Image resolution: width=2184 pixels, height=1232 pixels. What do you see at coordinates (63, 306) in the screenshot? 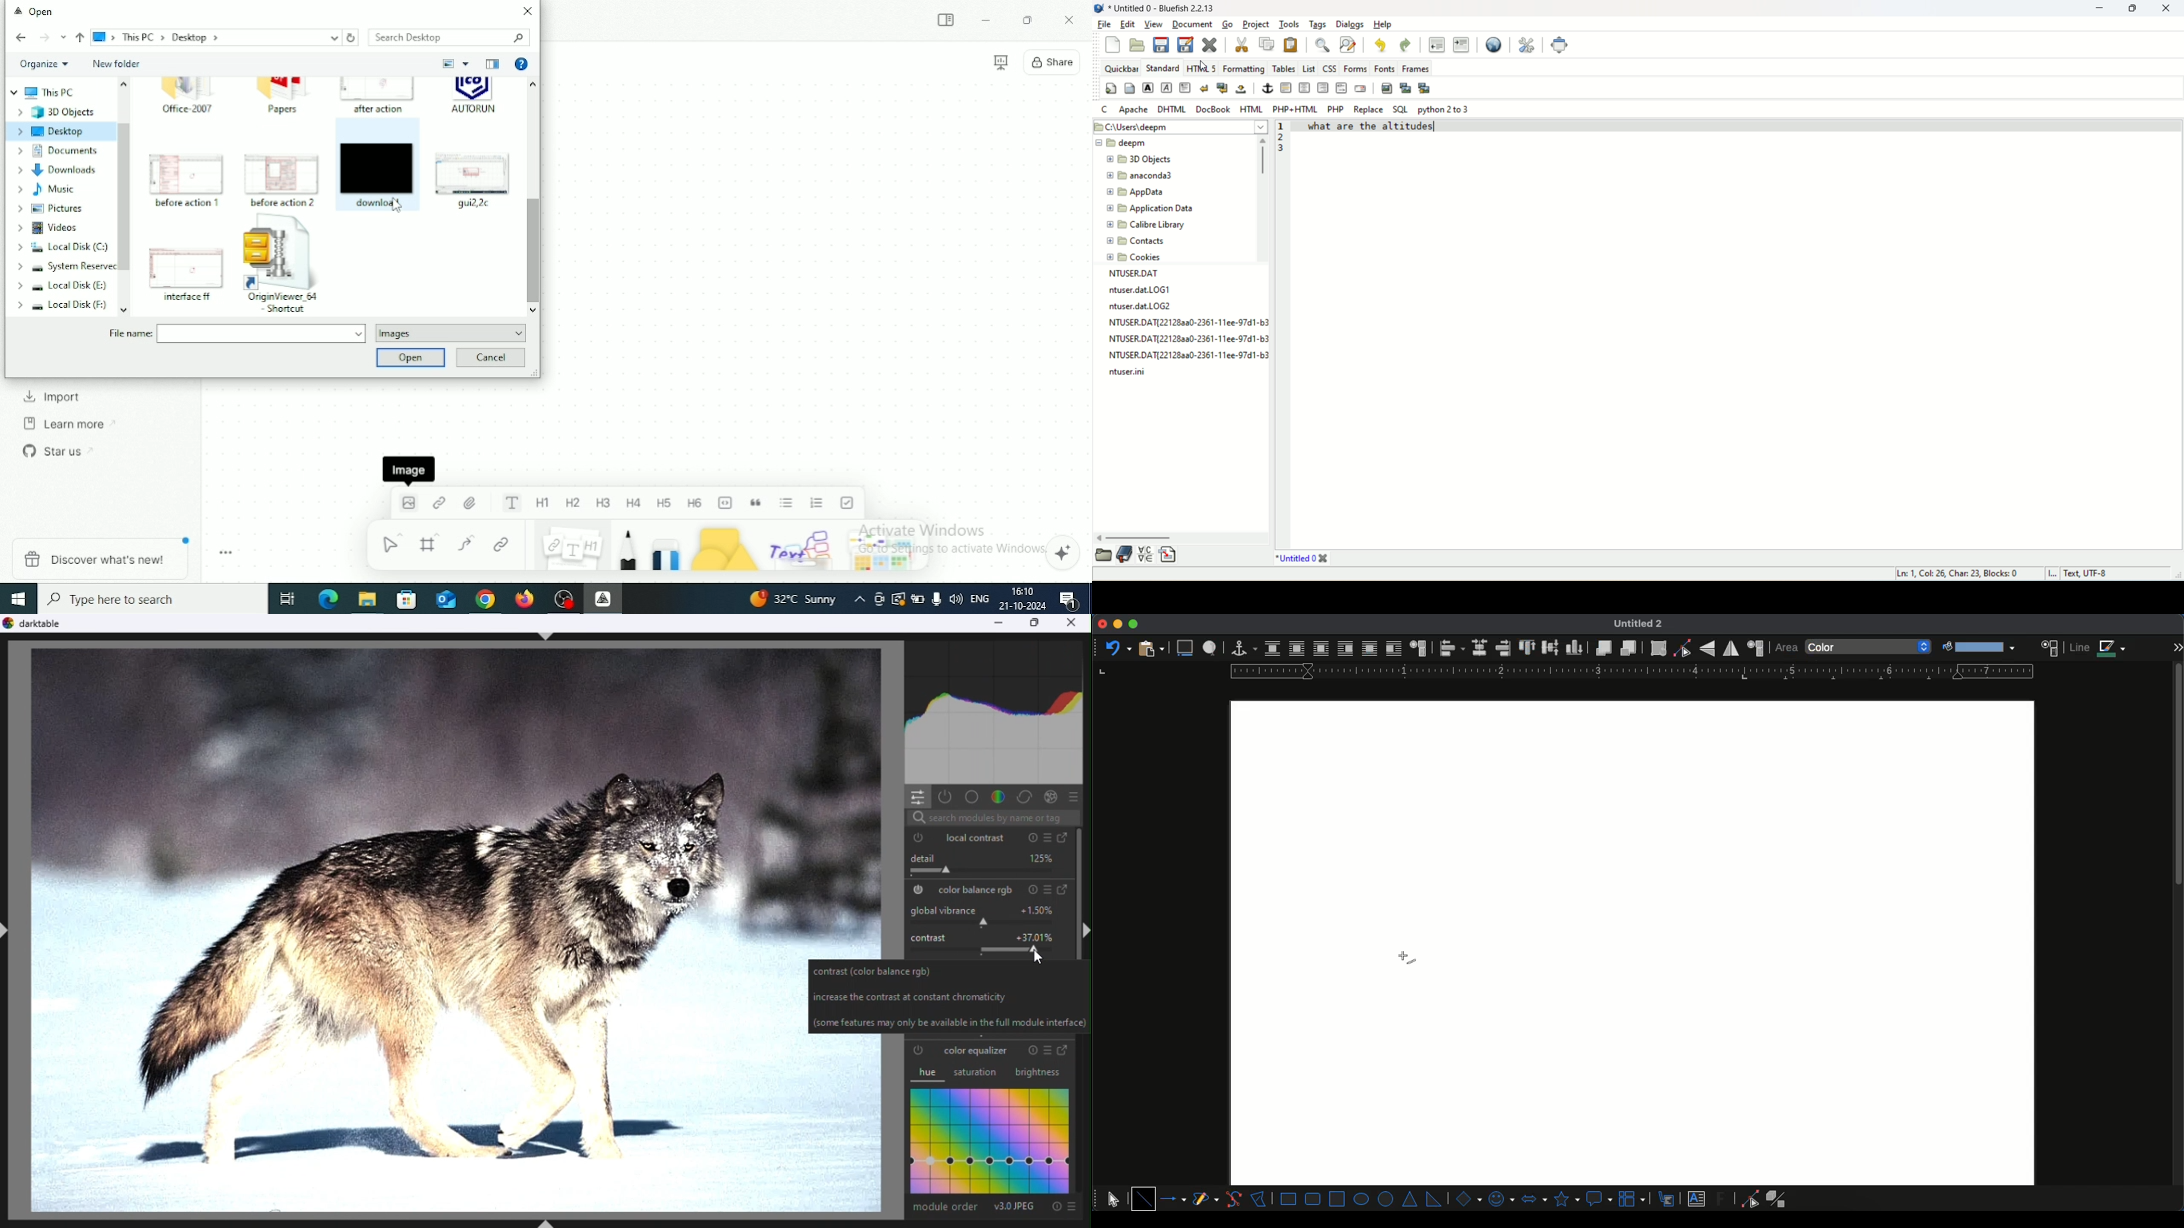
I see `Local Disk (F:)` at bounding box center [63, 306].